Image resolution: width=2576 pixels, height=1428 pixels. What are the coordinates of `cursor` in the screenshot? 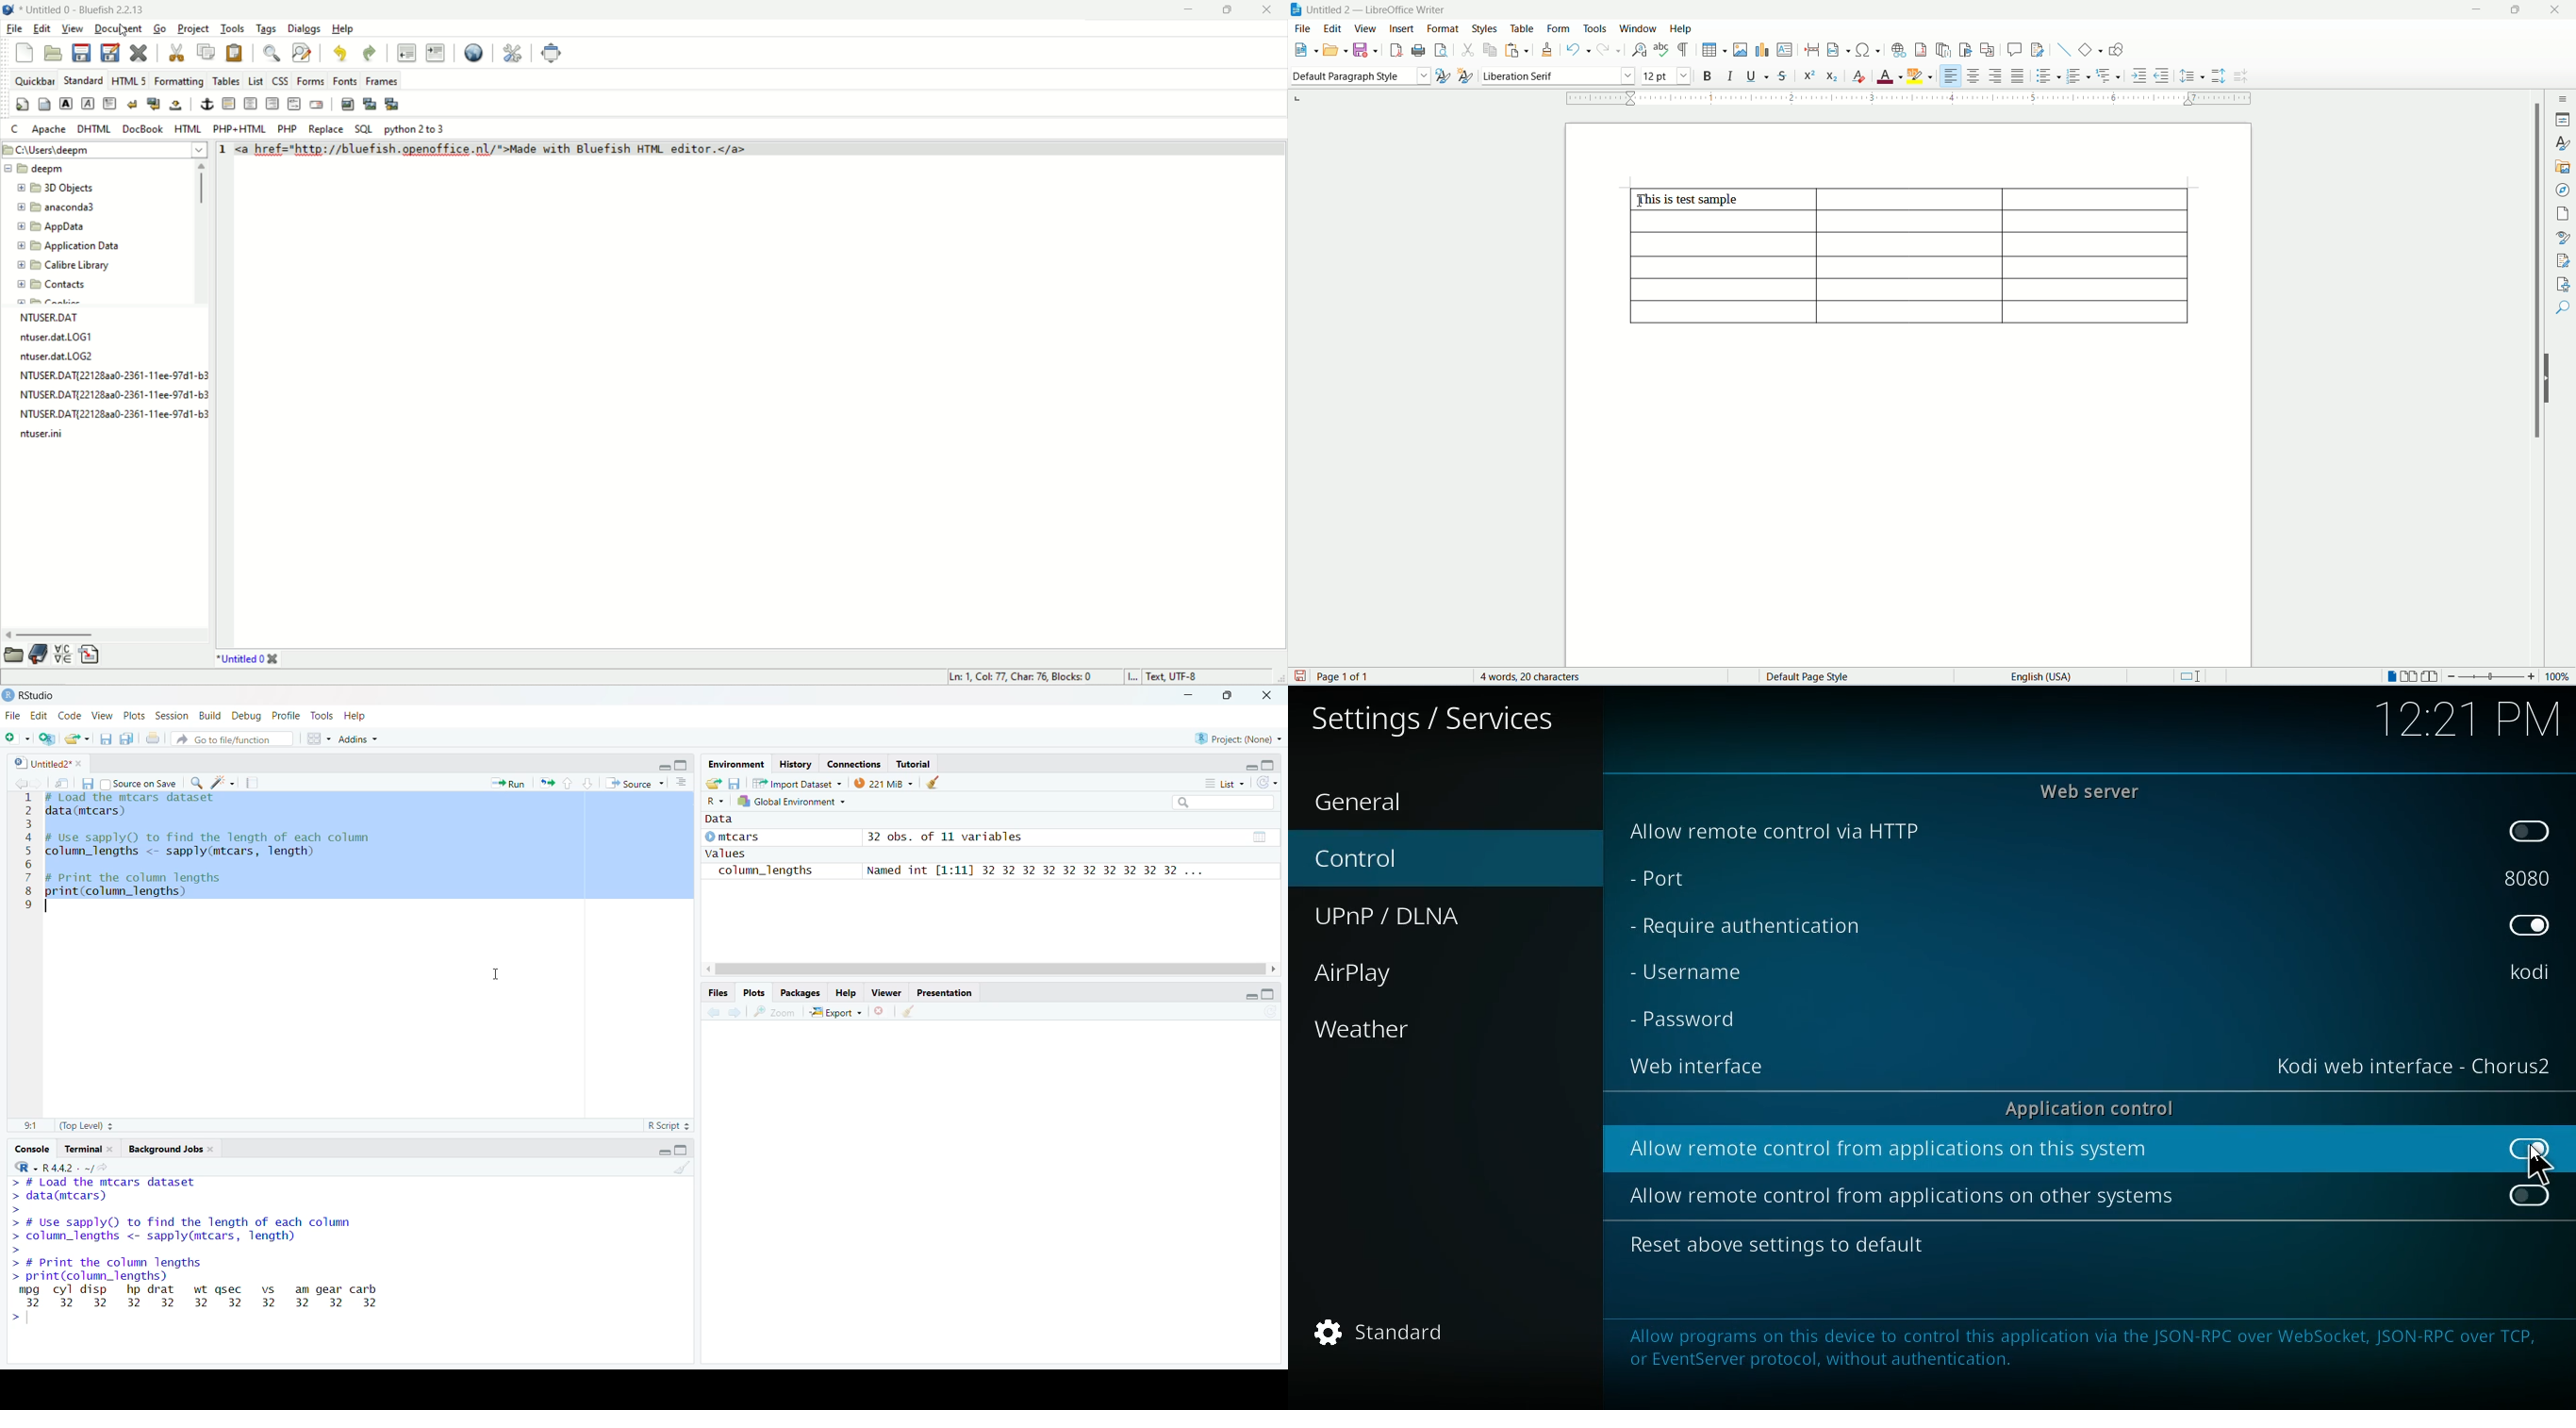 It's located at (1640, 197).